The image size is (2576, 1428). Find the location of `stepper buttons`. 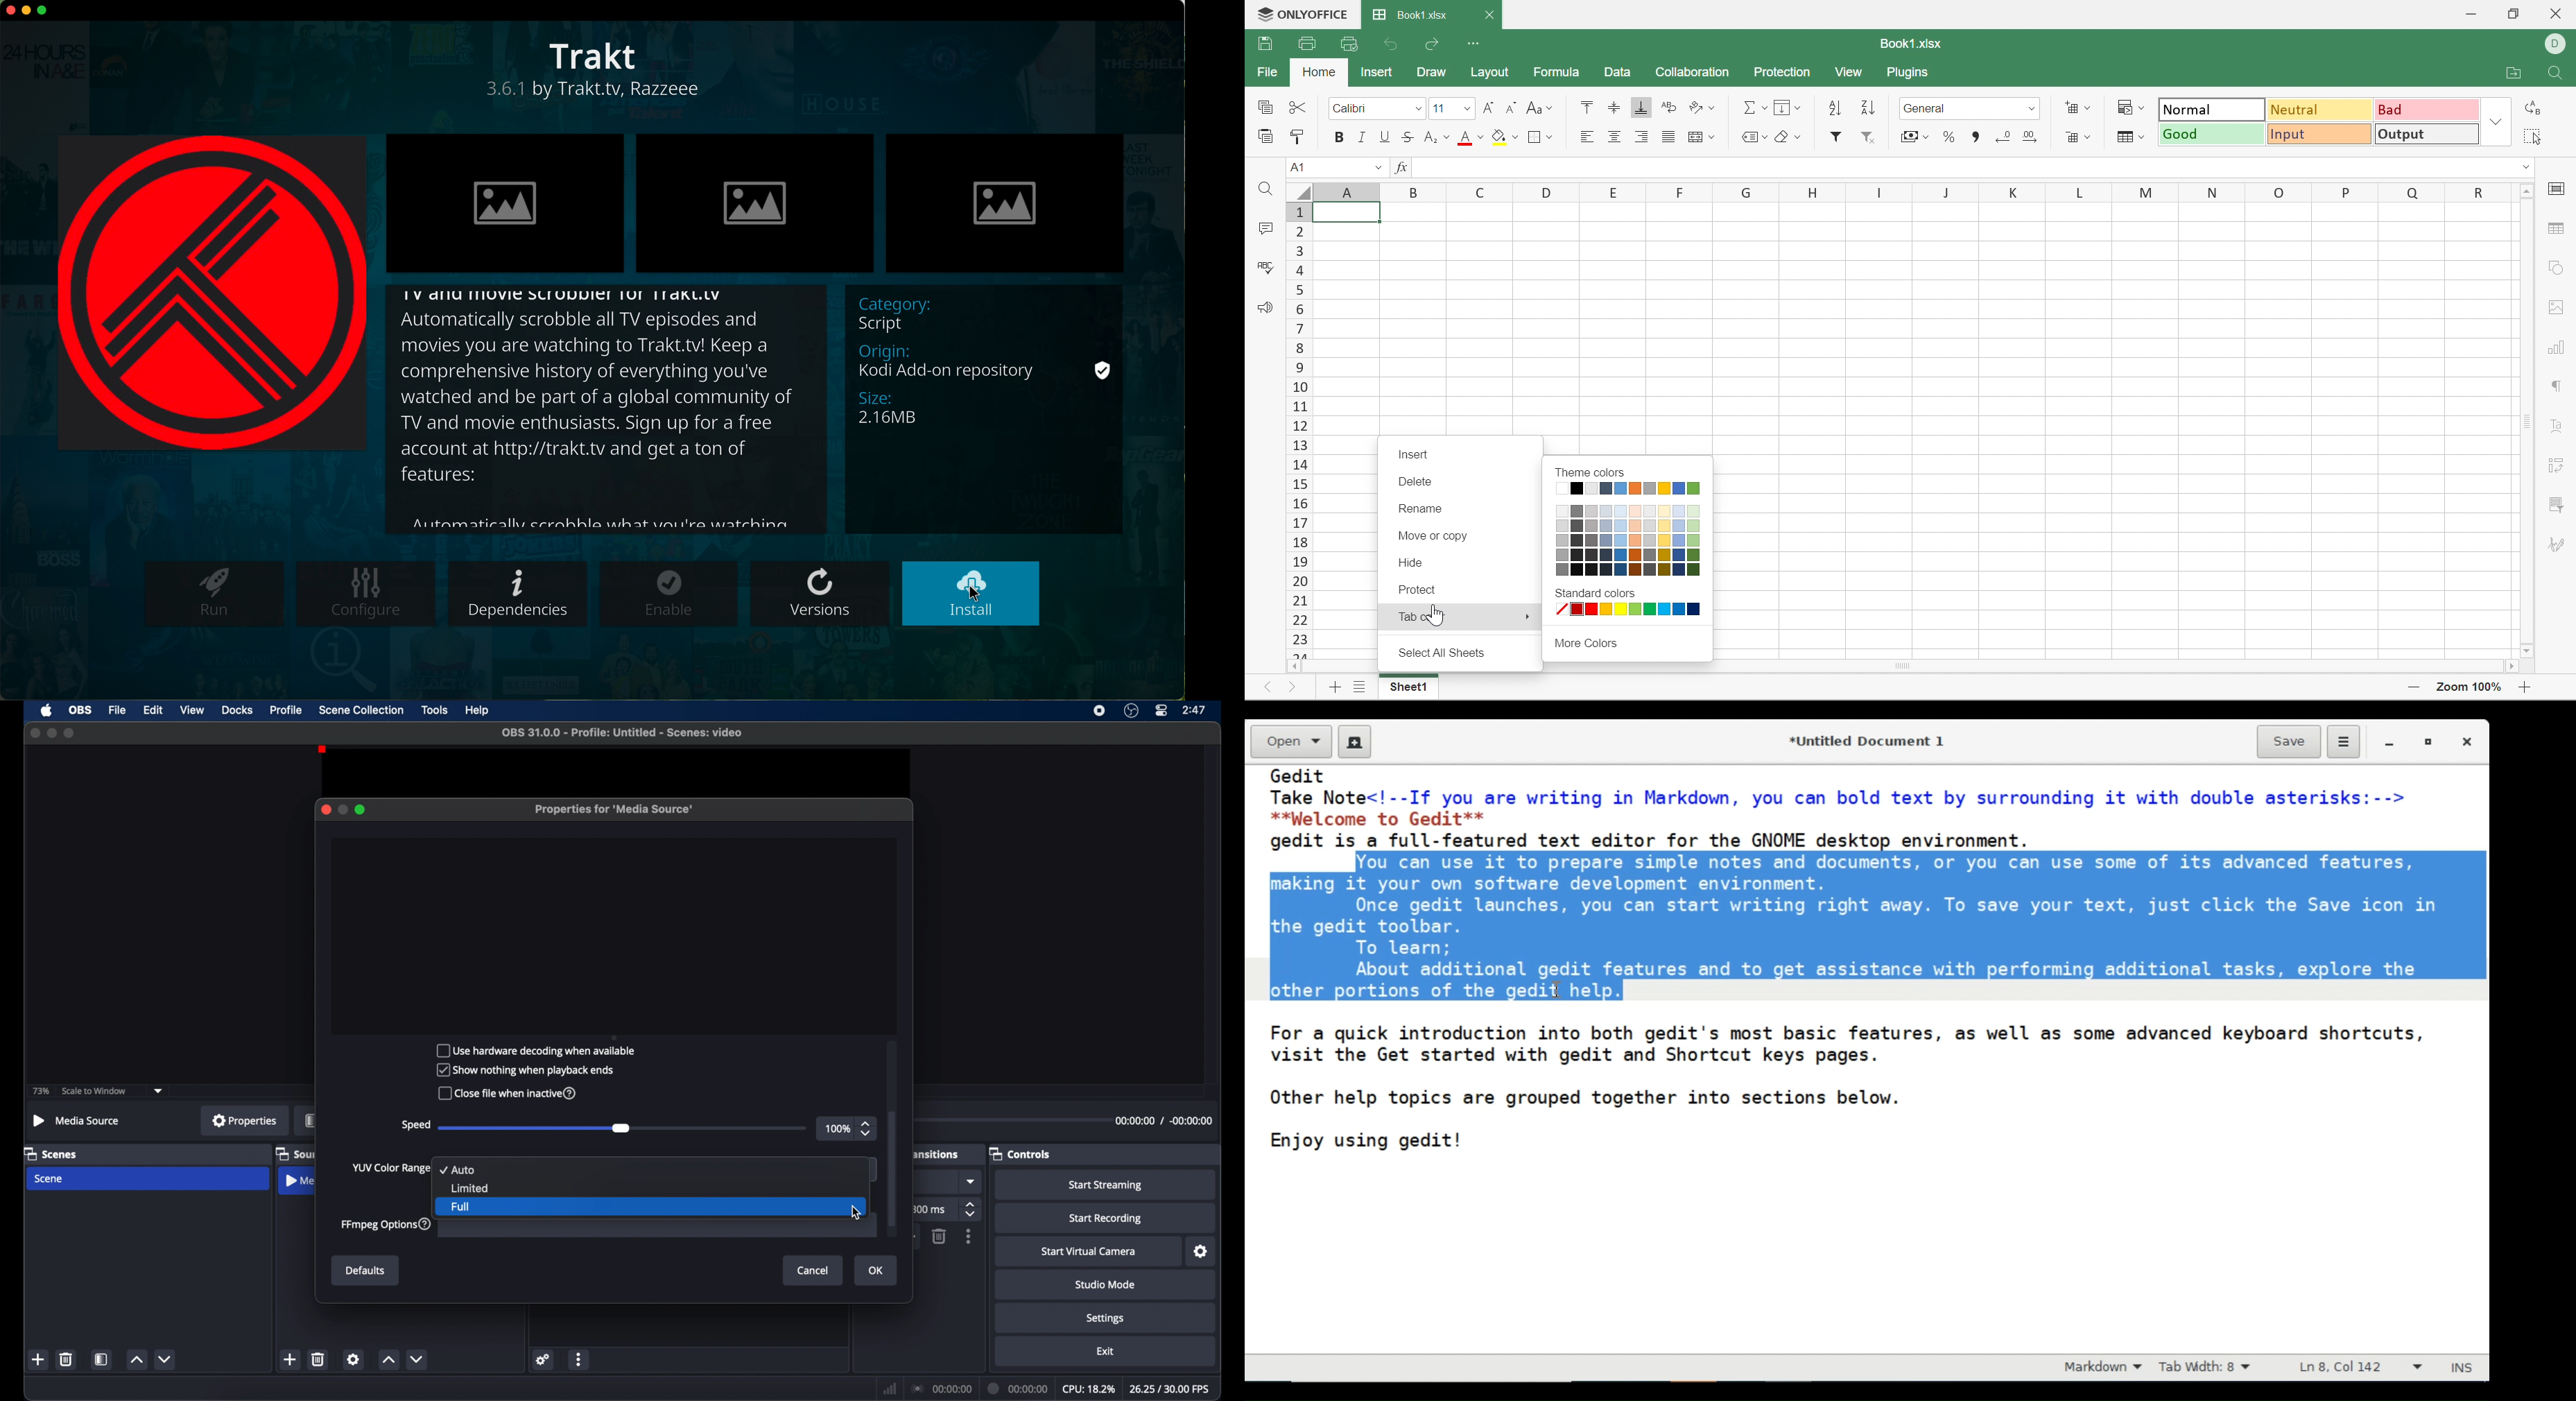

stepper buttons is located at coordinates (972, 1209).